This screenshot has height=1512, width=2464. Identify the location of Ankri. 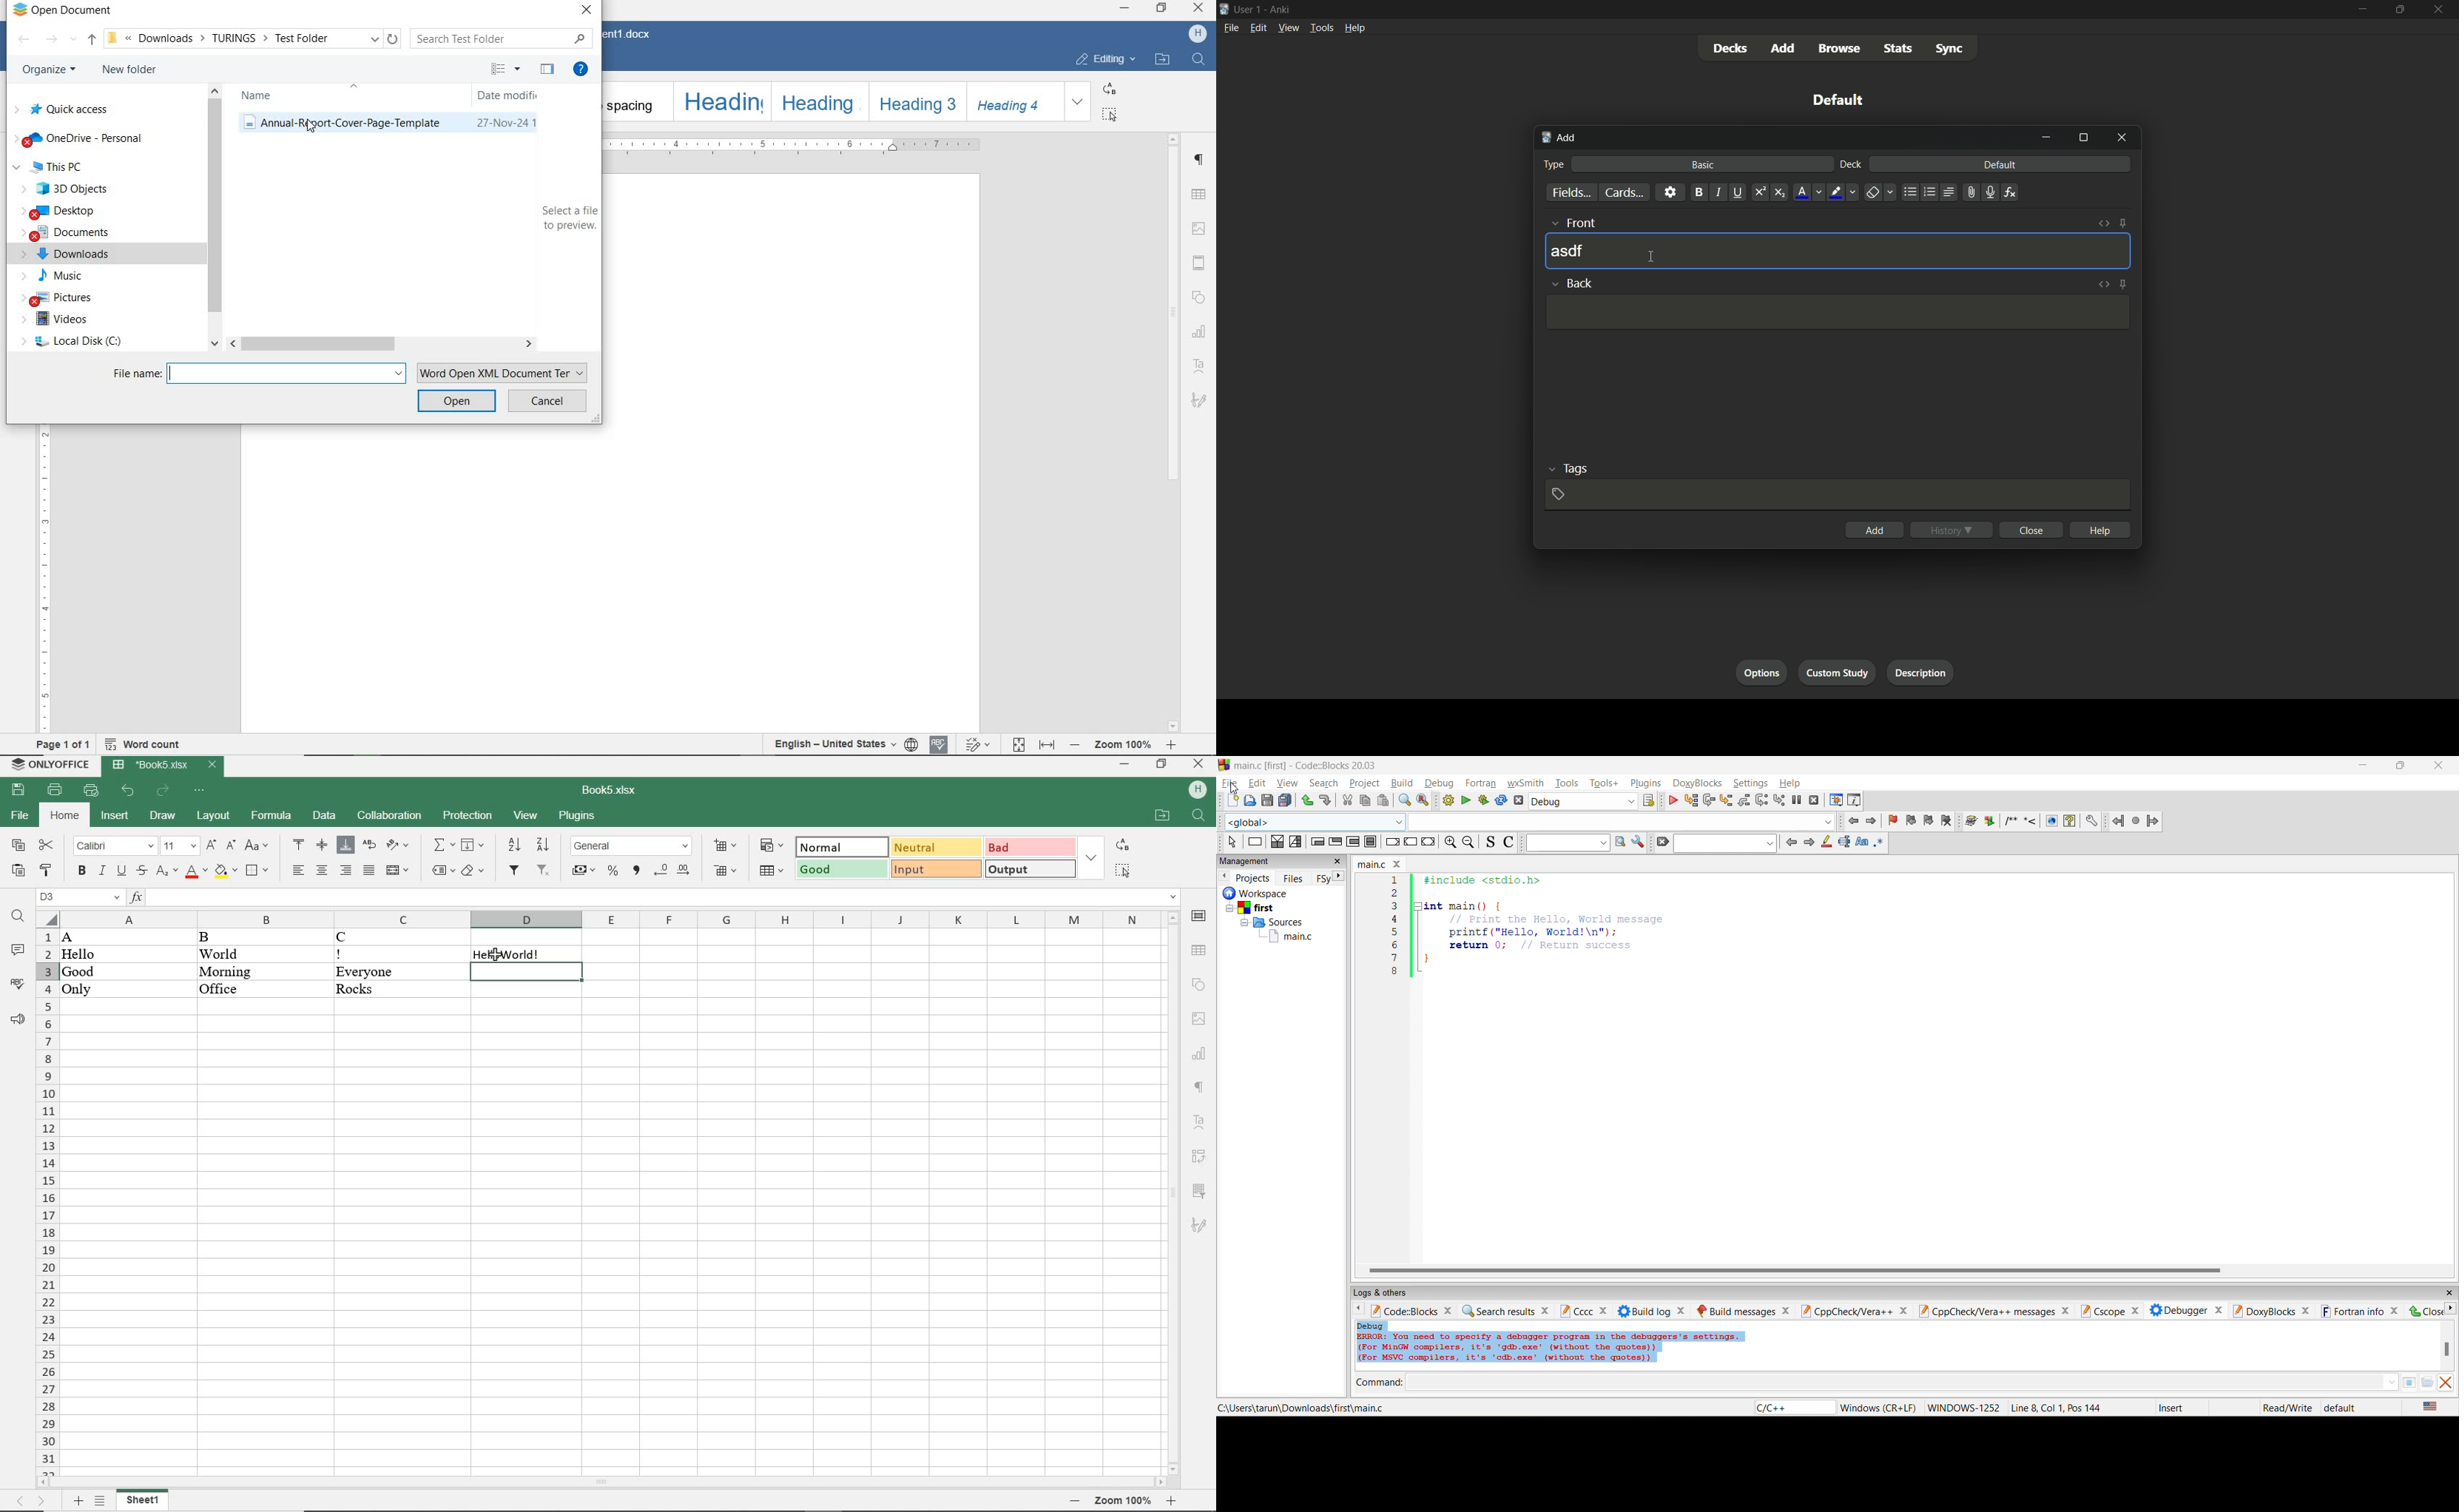
(1278, 8).